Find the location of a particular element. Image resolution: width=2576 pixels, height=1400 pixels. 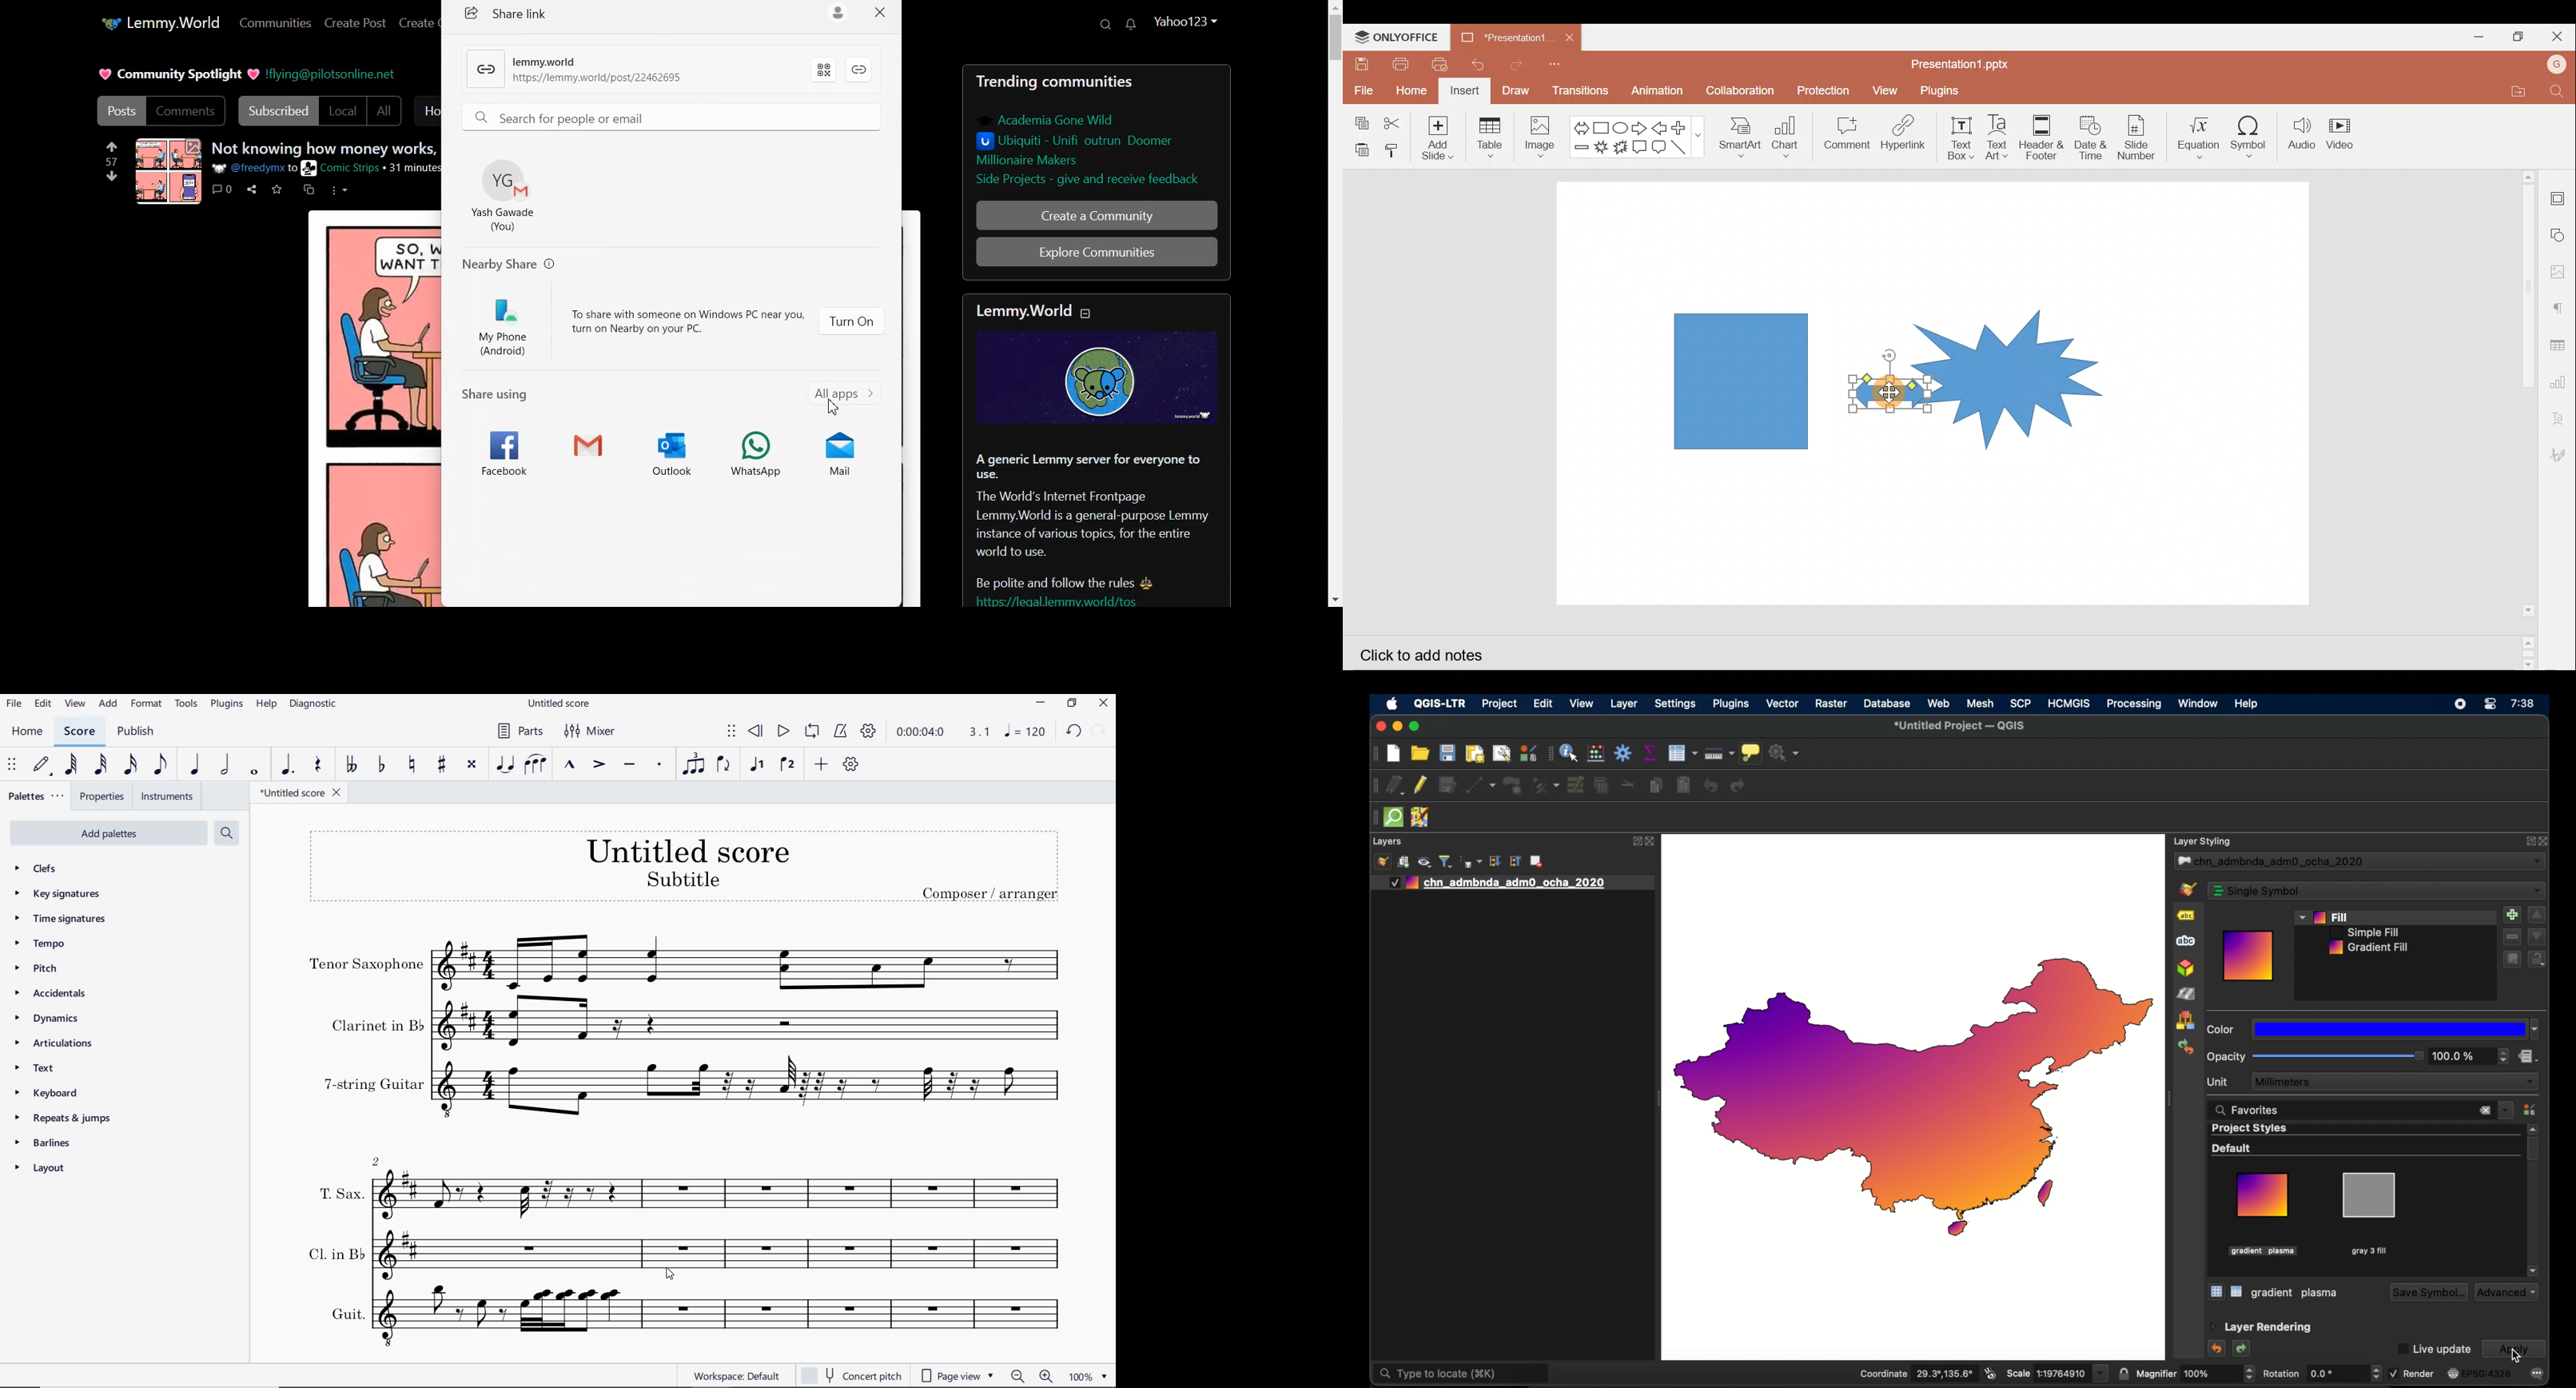

highlighted is located at coordinates (2264, 1251).